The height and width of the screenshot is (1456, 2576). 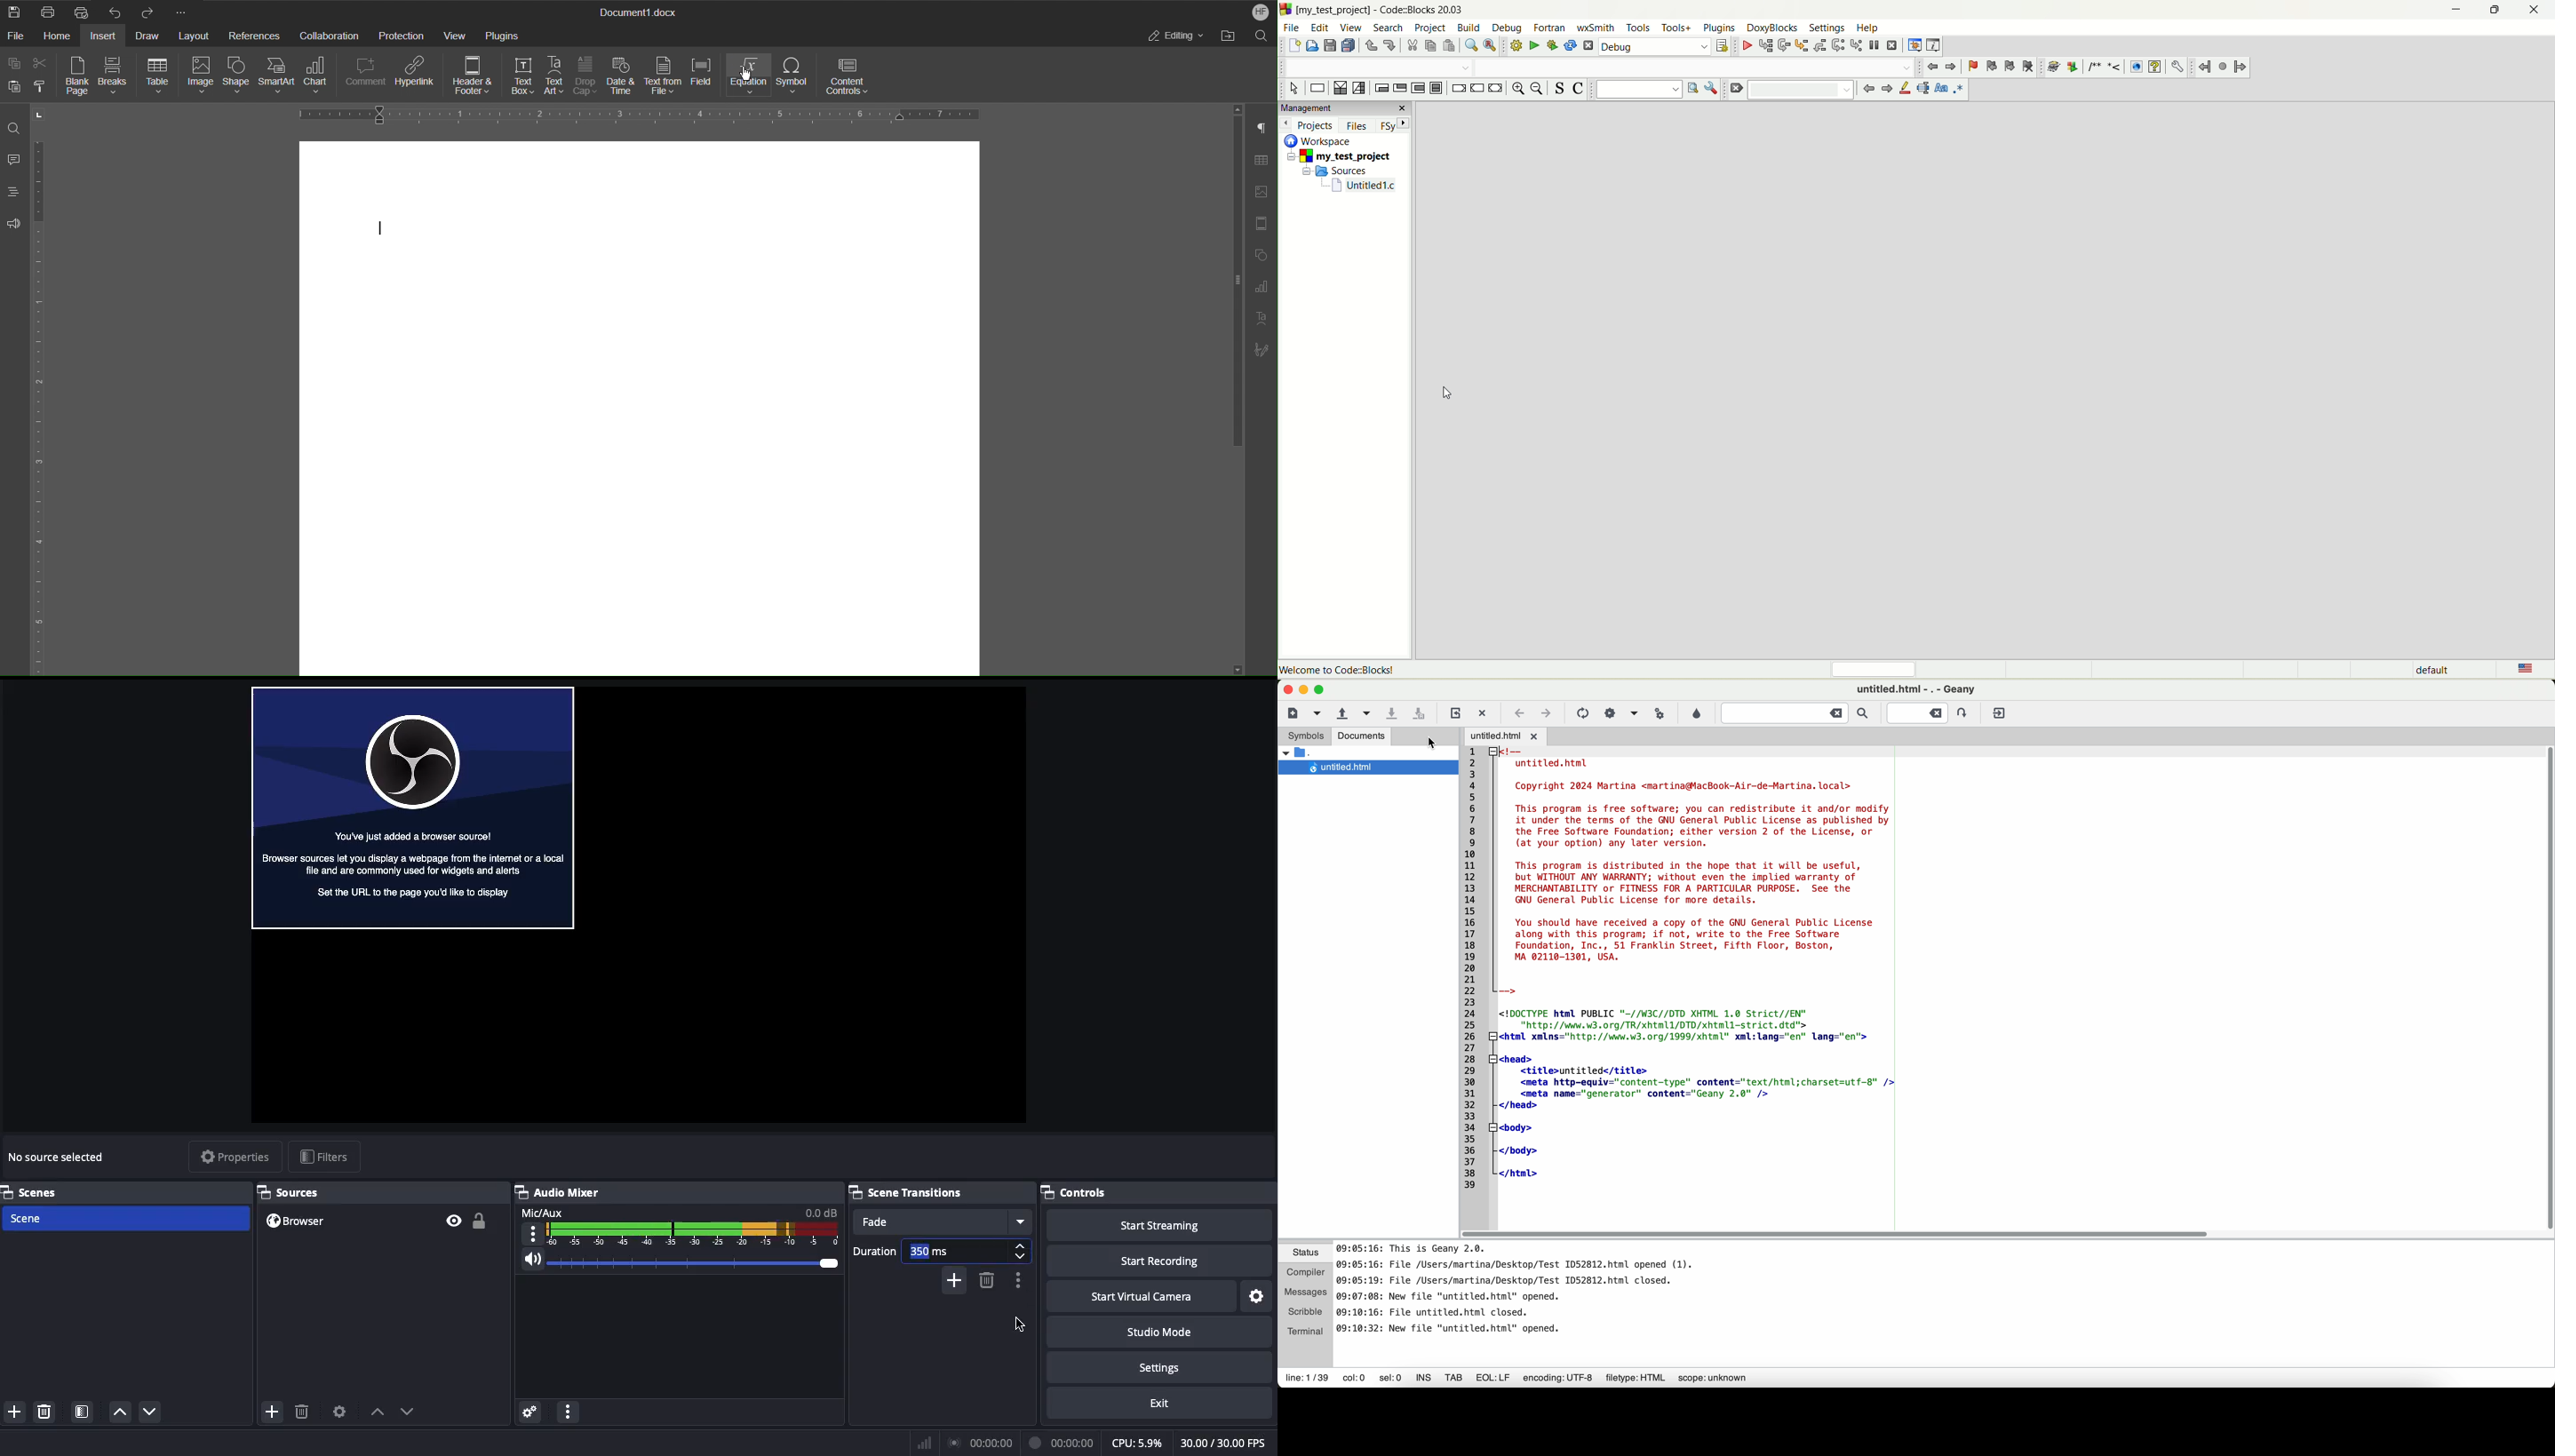 What do you see at coordinates (156, 77) in the screenshot?
I see `Table` at bounding box center [156, 77].